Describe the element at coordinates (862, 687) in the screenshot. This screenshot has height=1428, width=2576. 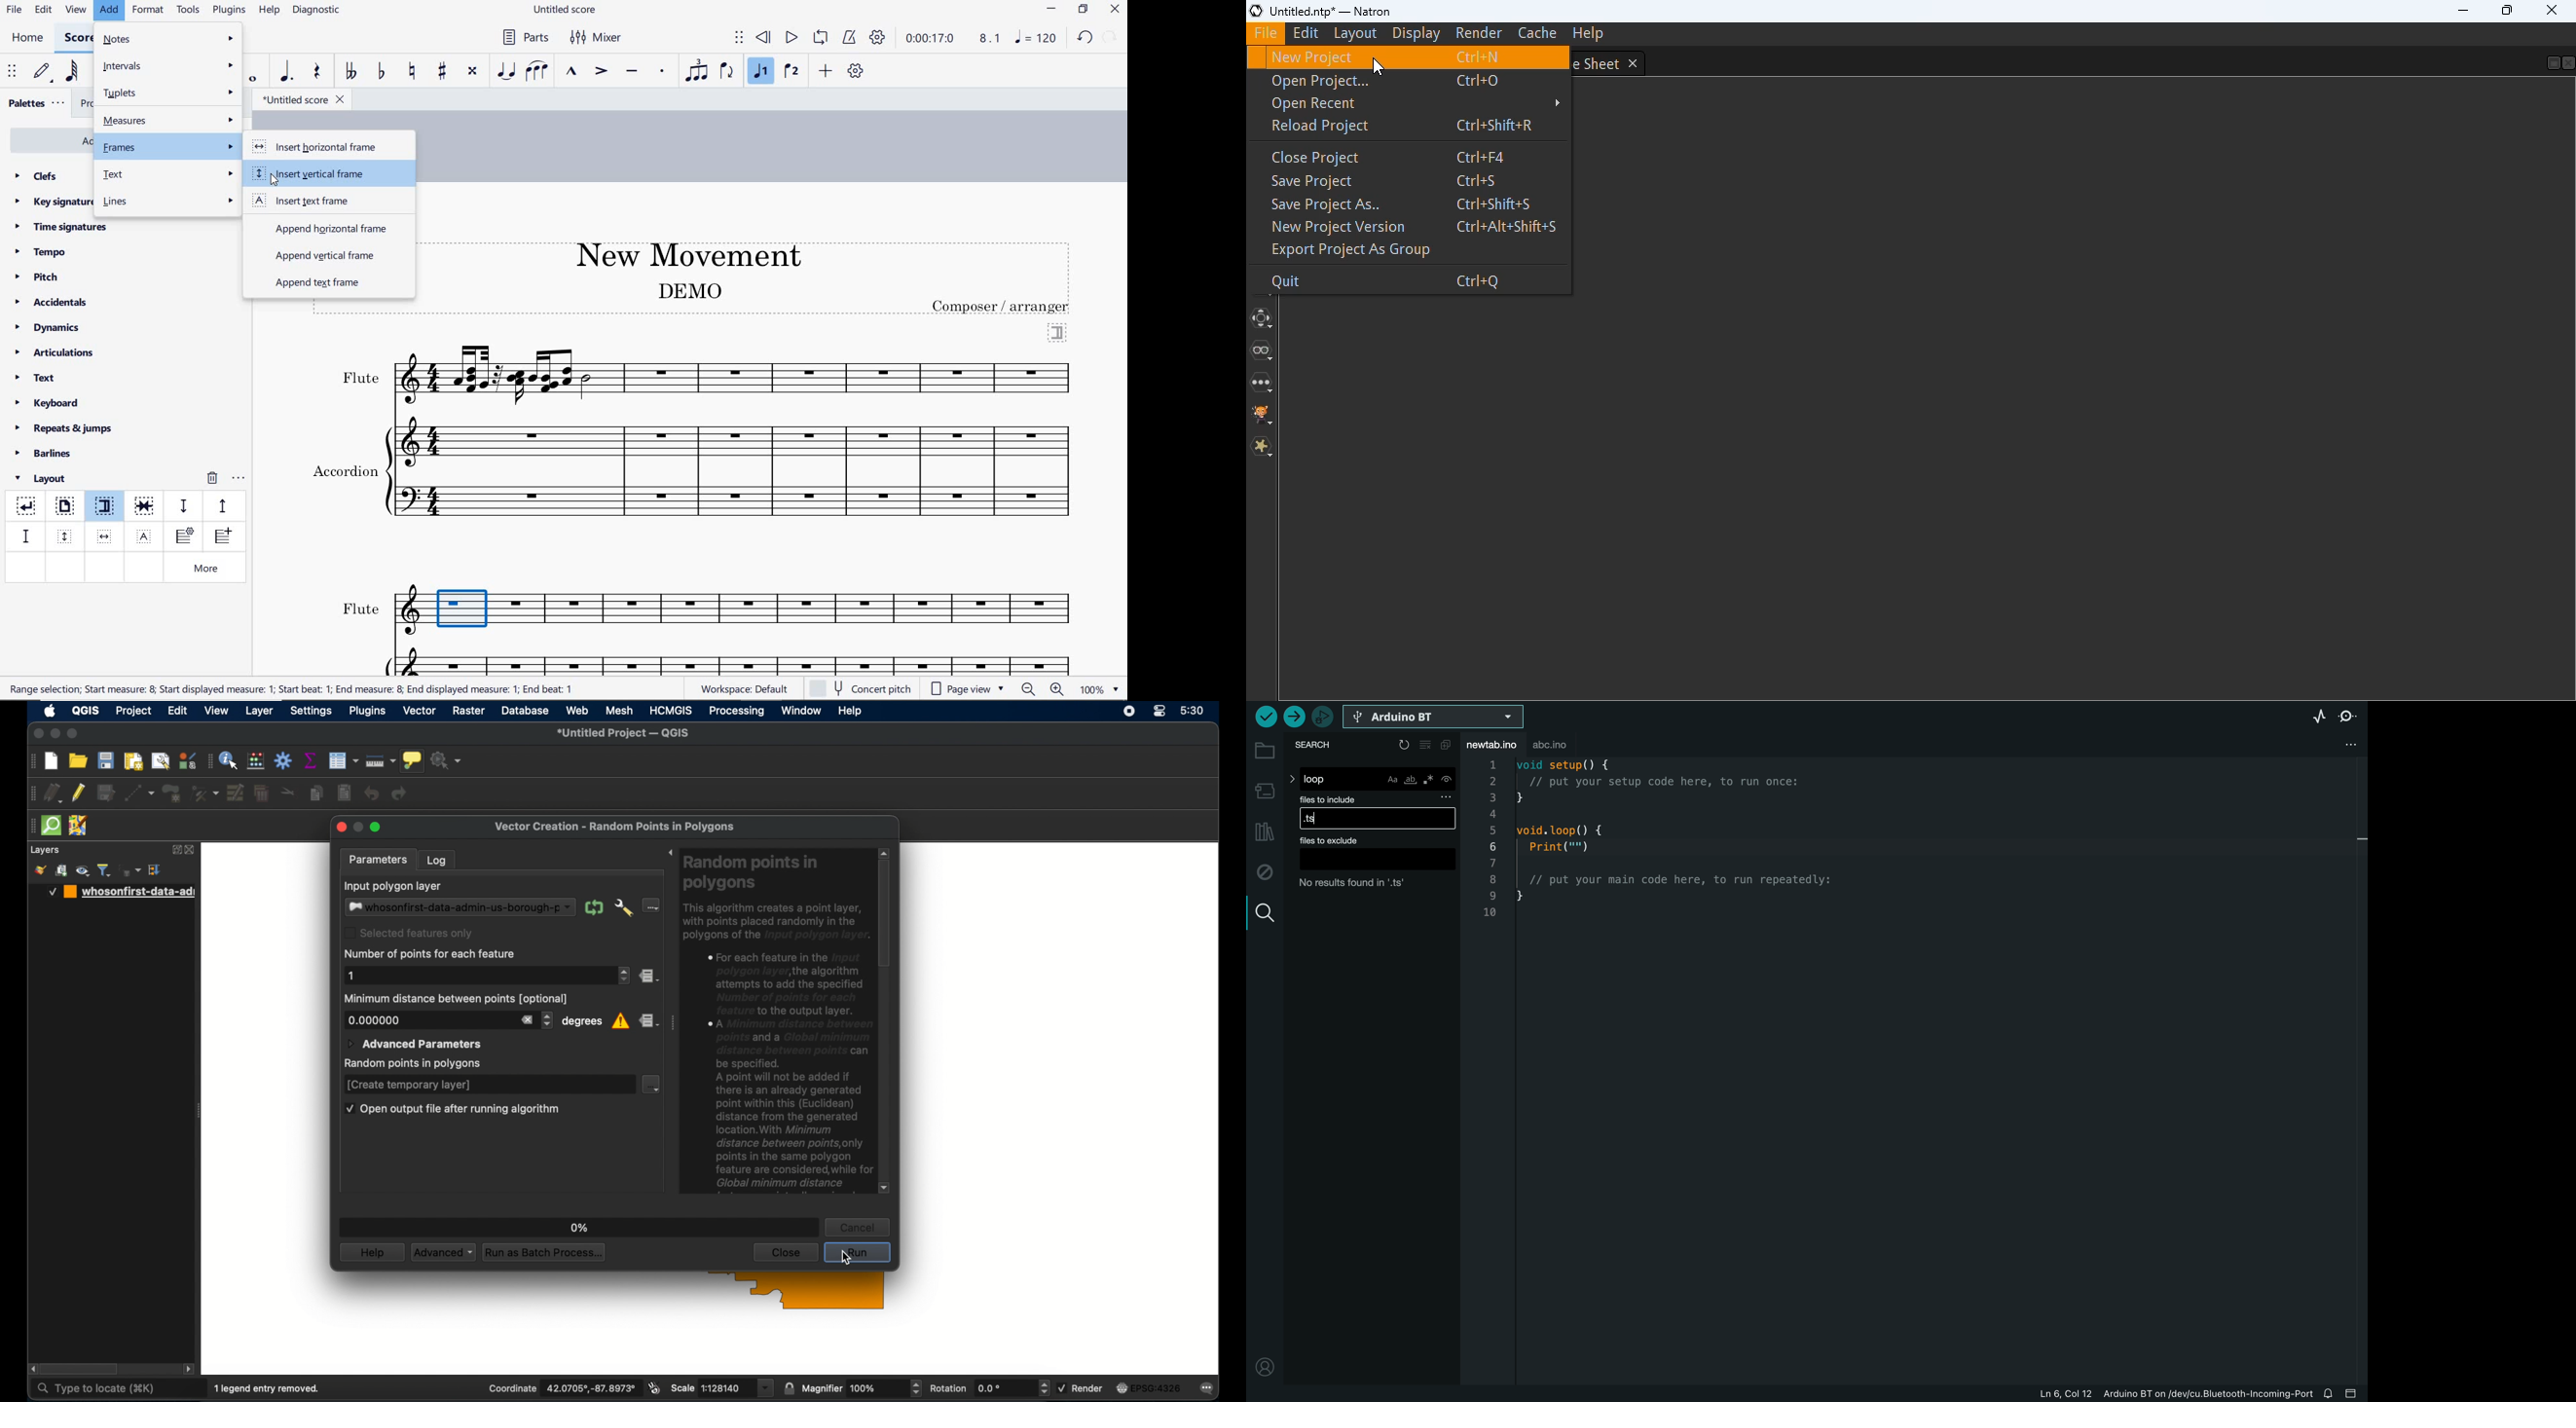
I see `concert pitch` at that location.